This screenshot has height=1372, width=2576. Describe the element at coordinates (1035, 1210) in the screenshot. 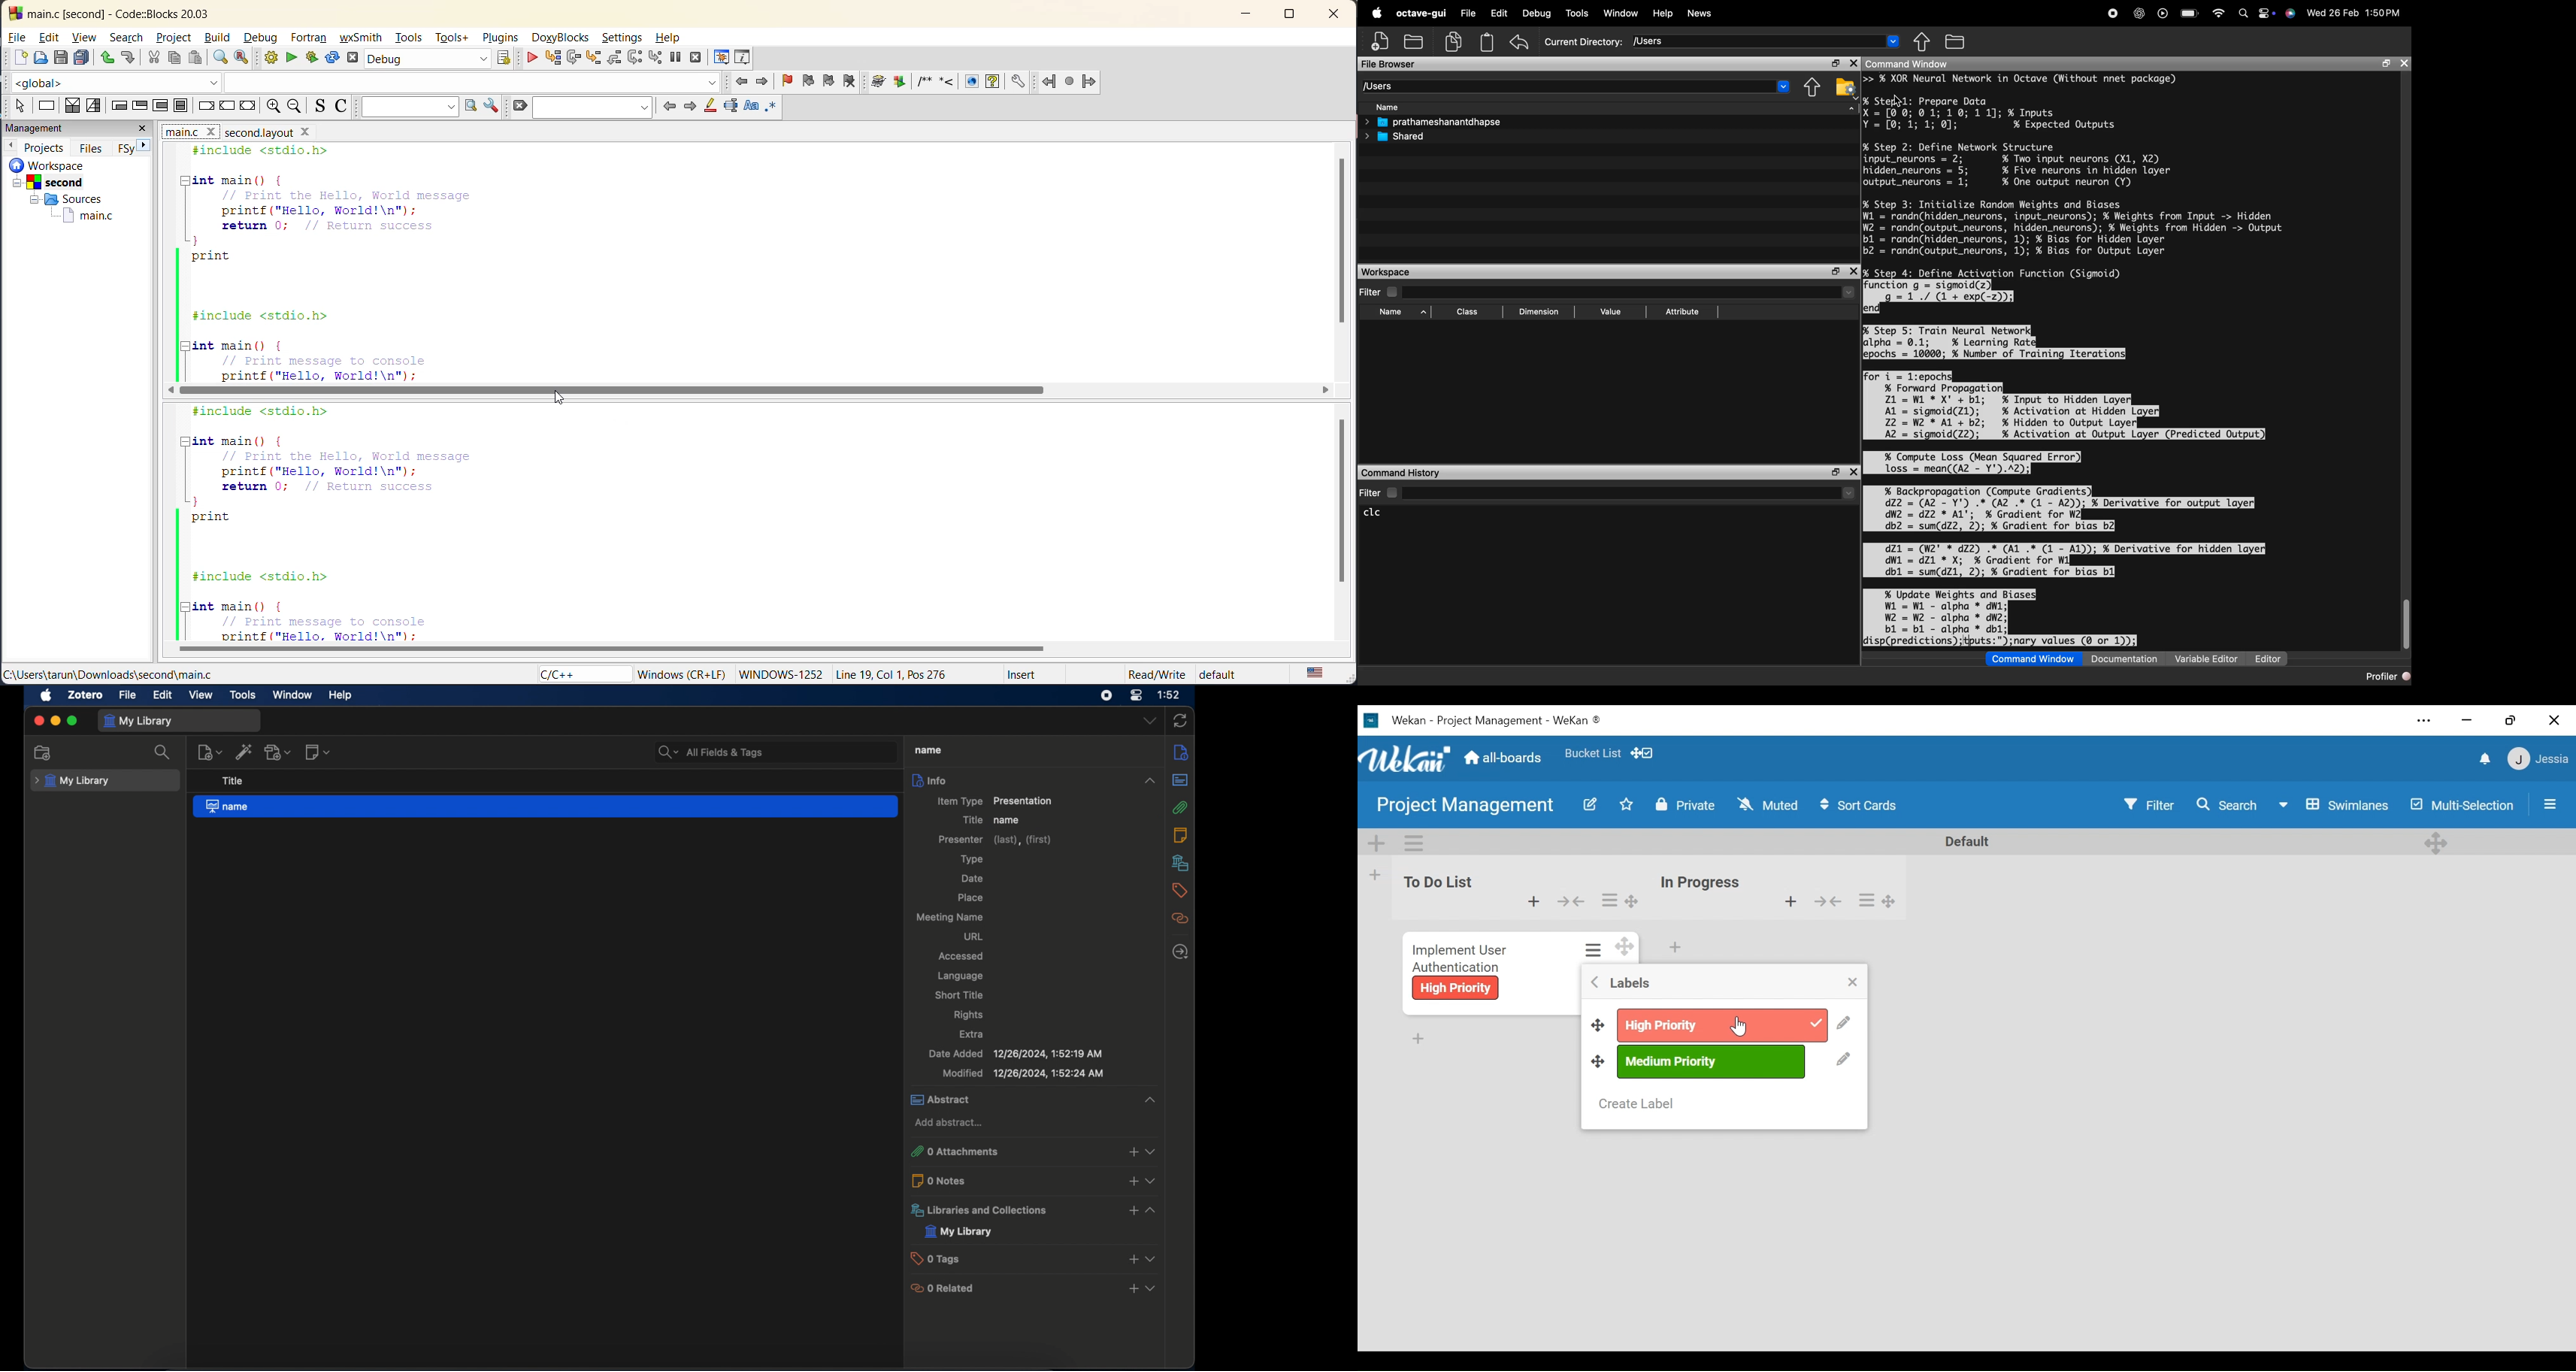

I see `libraries` at that location.